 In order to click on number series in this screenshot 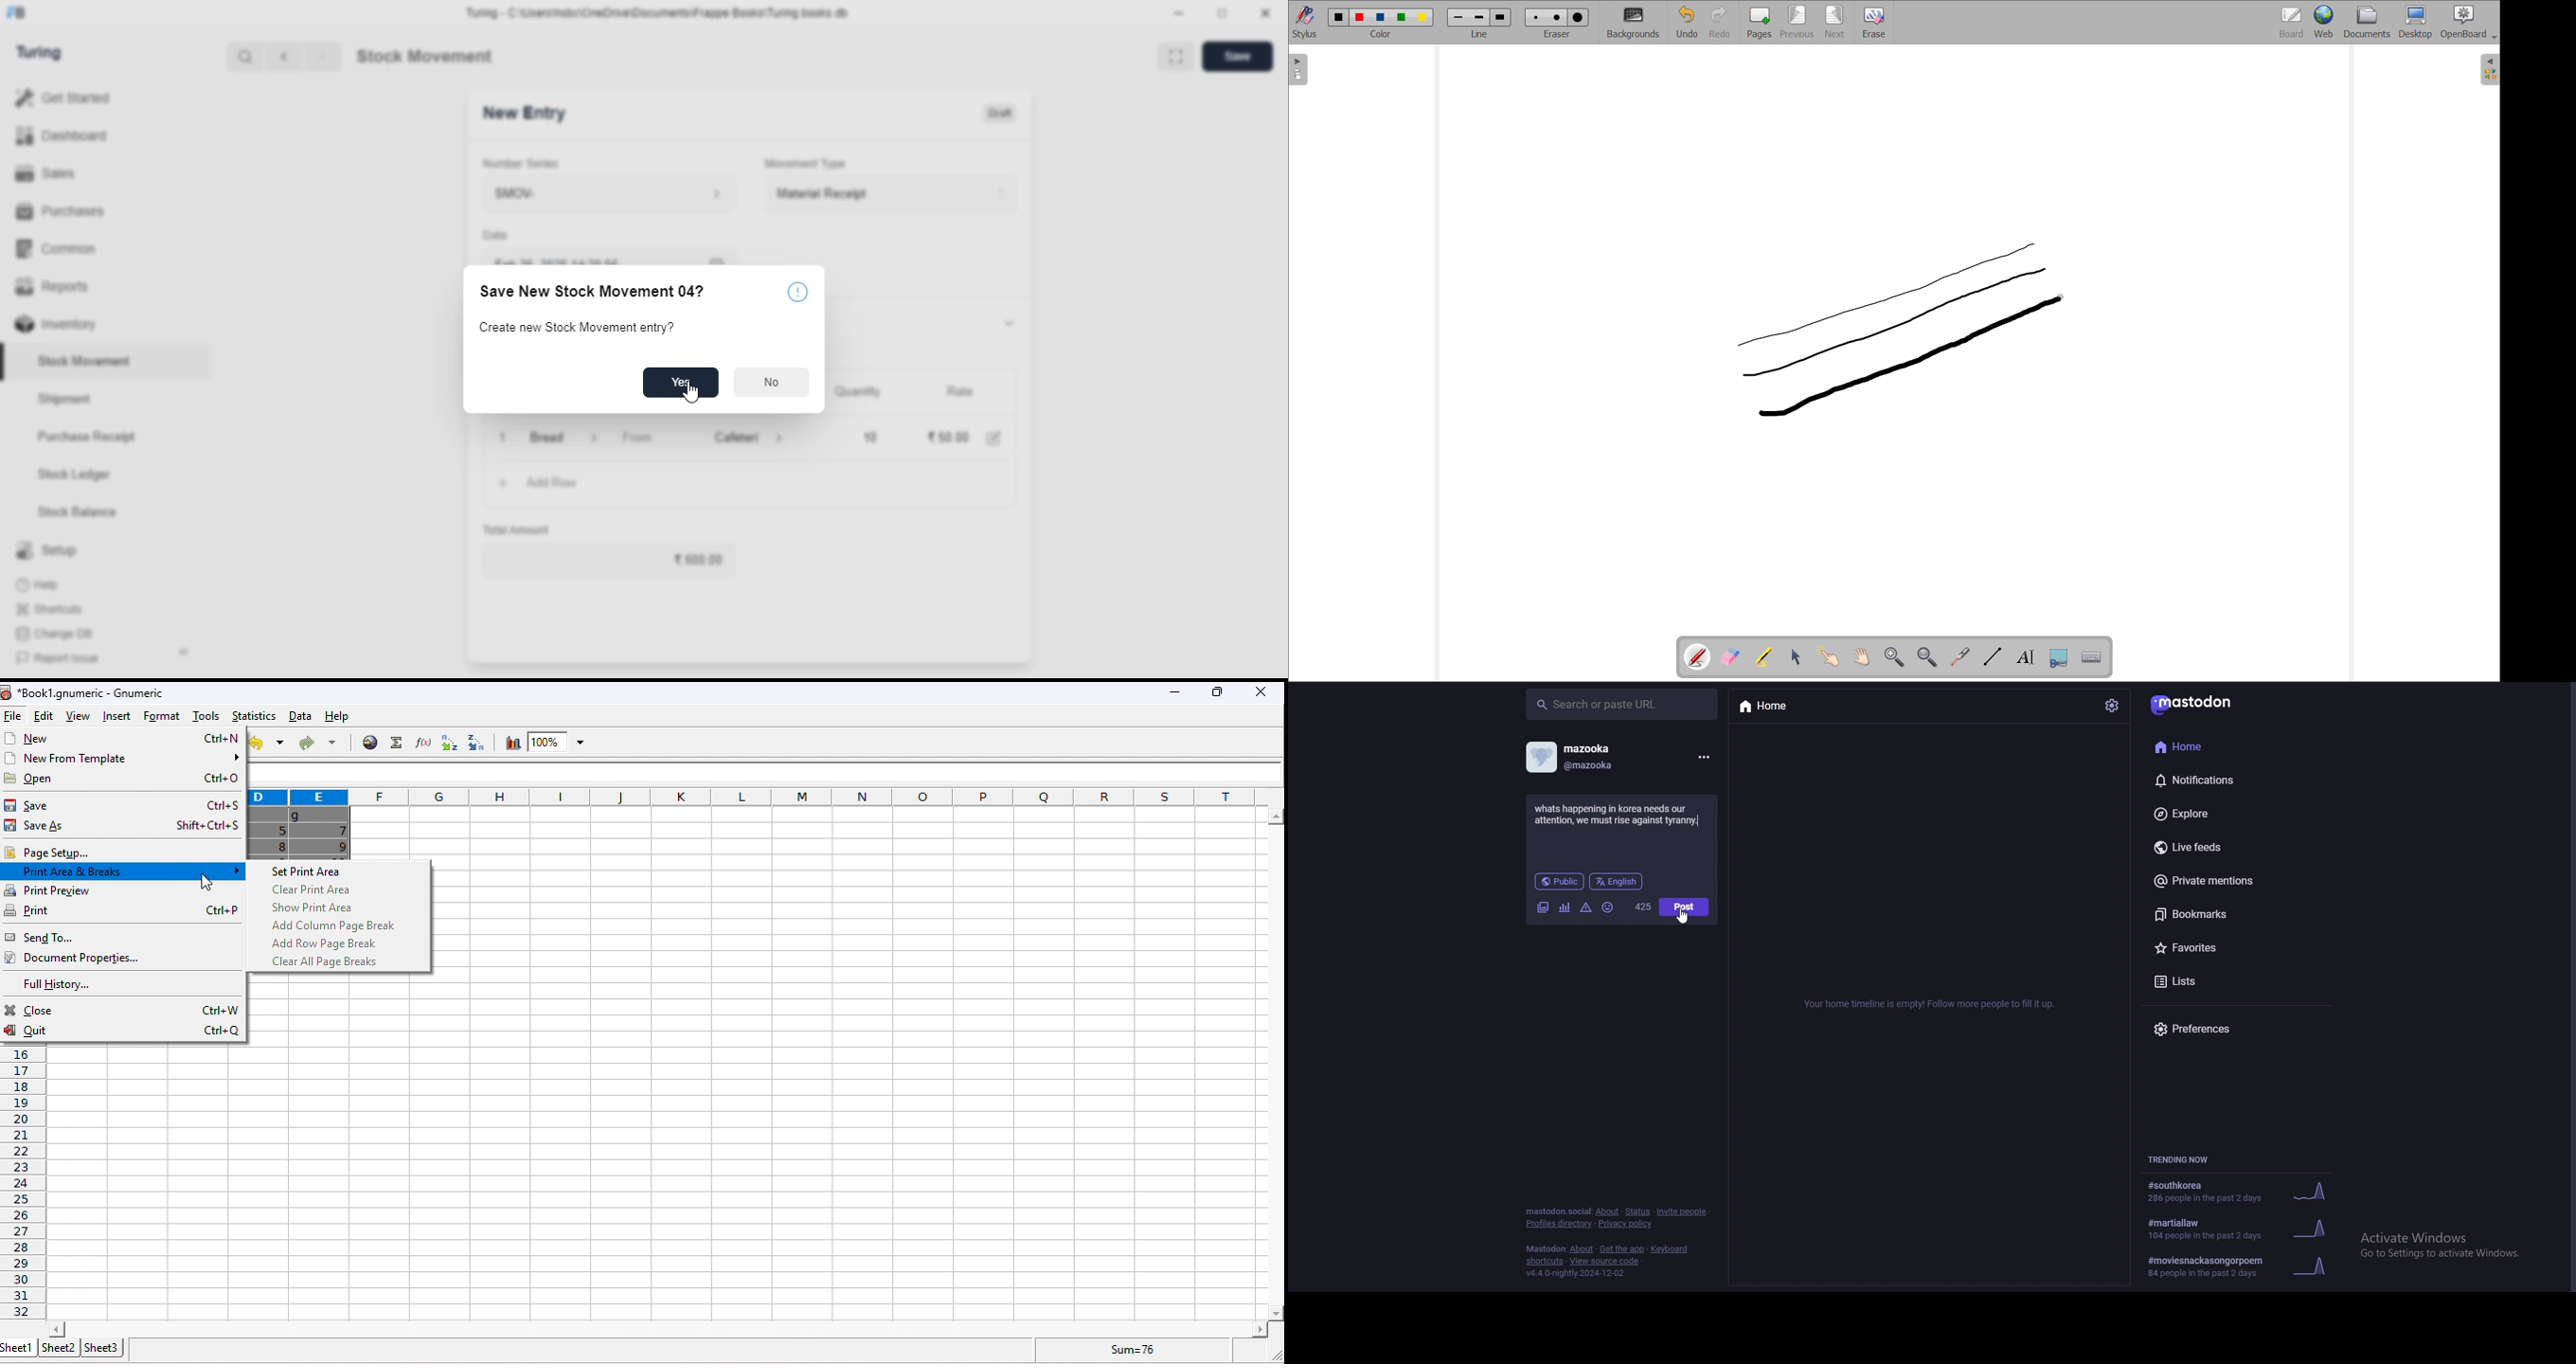, I will do `click(520, 164)`.